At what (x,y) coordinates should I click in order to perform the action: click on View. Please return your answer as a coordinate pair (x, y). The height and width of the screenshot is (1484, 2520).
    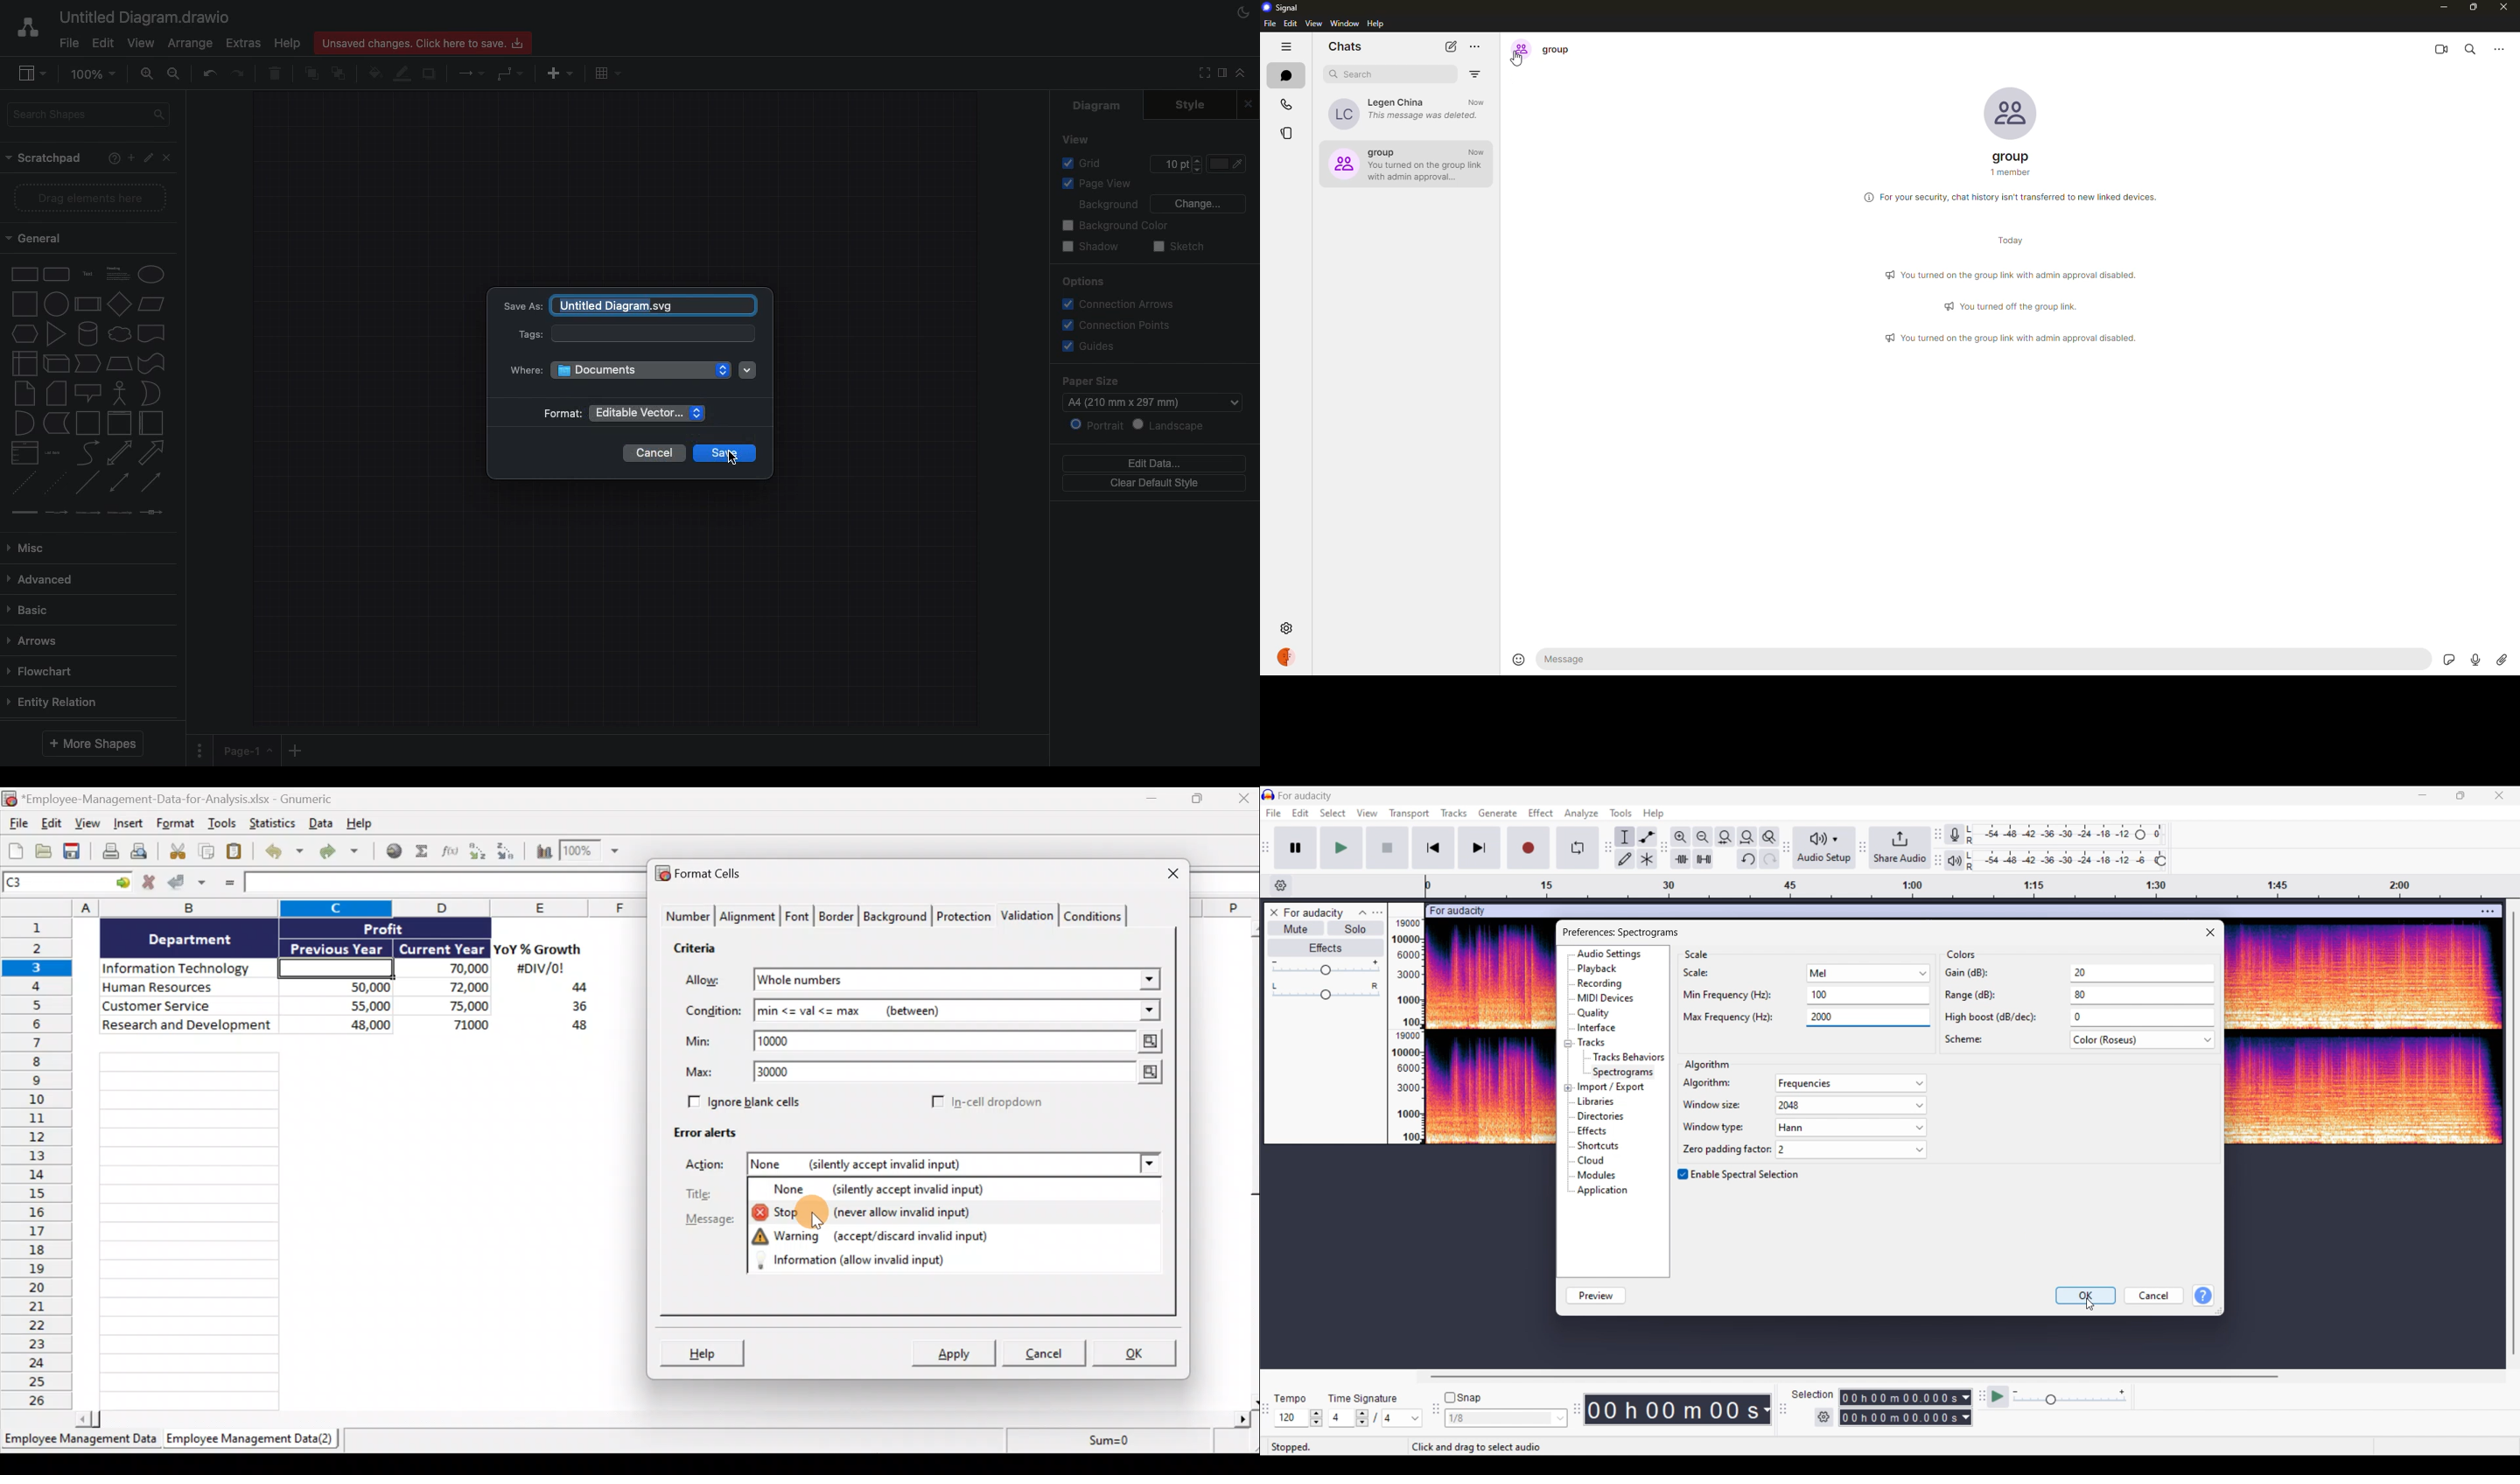
    Looking at the image, I should click on (1077, 138).